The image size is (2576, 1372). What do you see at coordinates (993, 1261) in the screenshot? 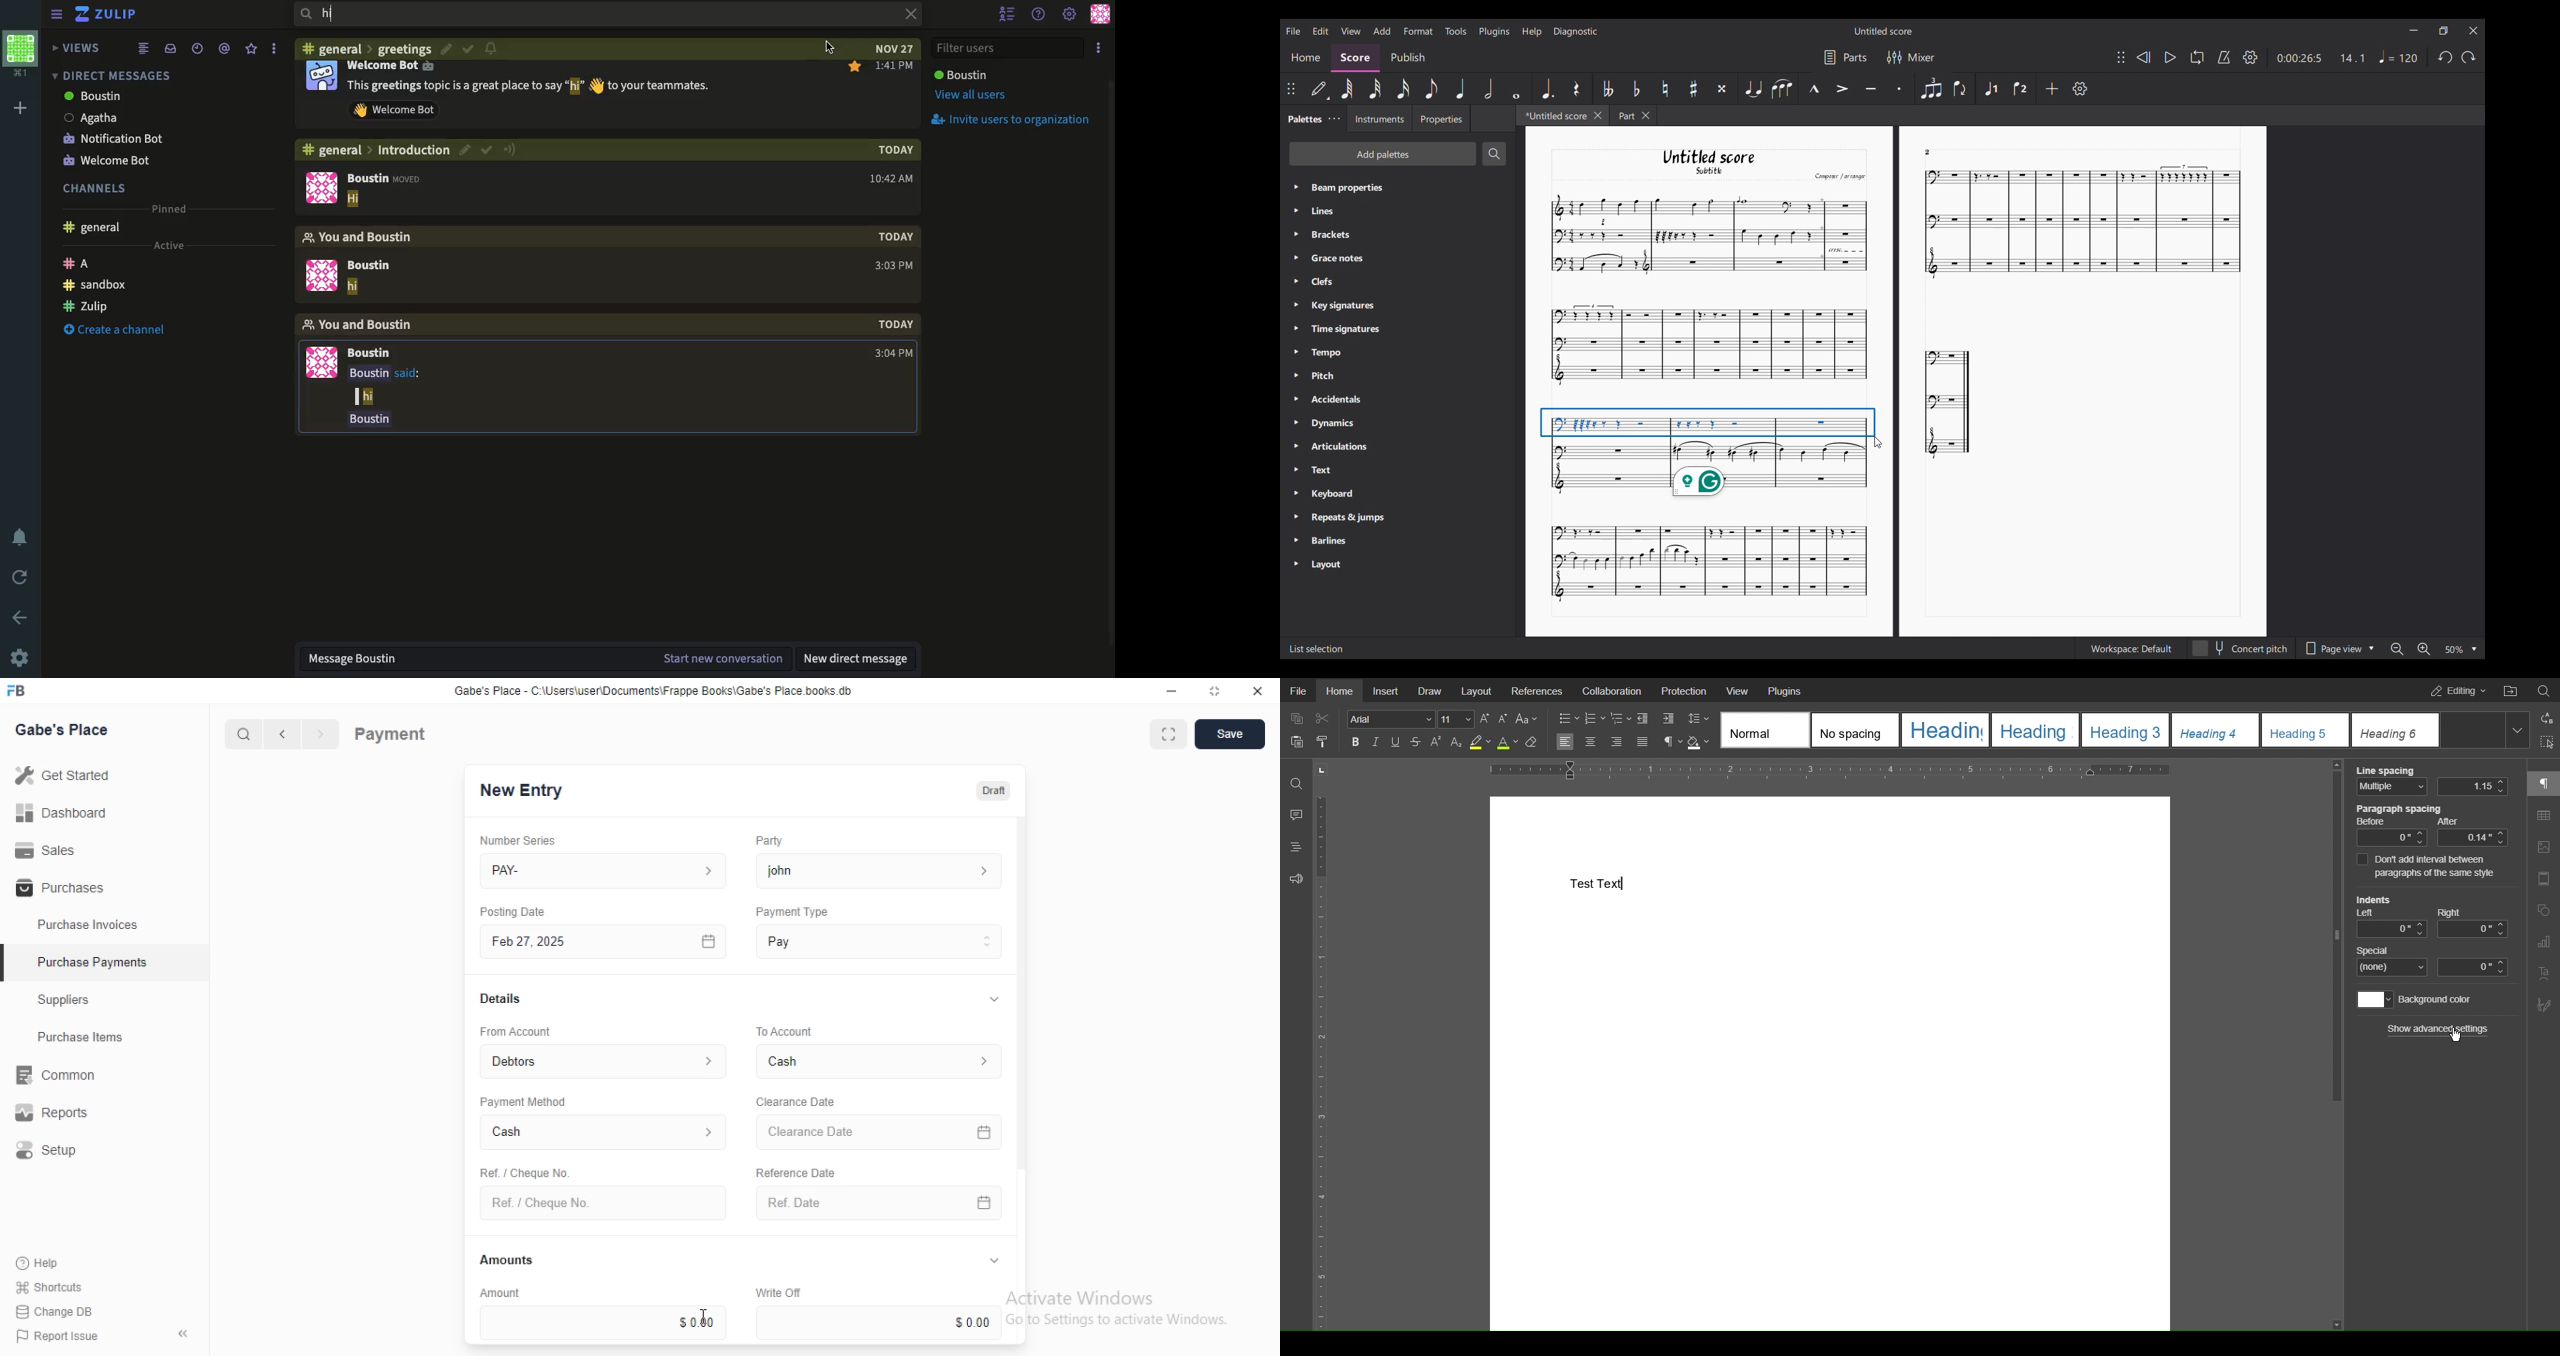
I see `expand/collapse` at bounding box center [993, 1261].